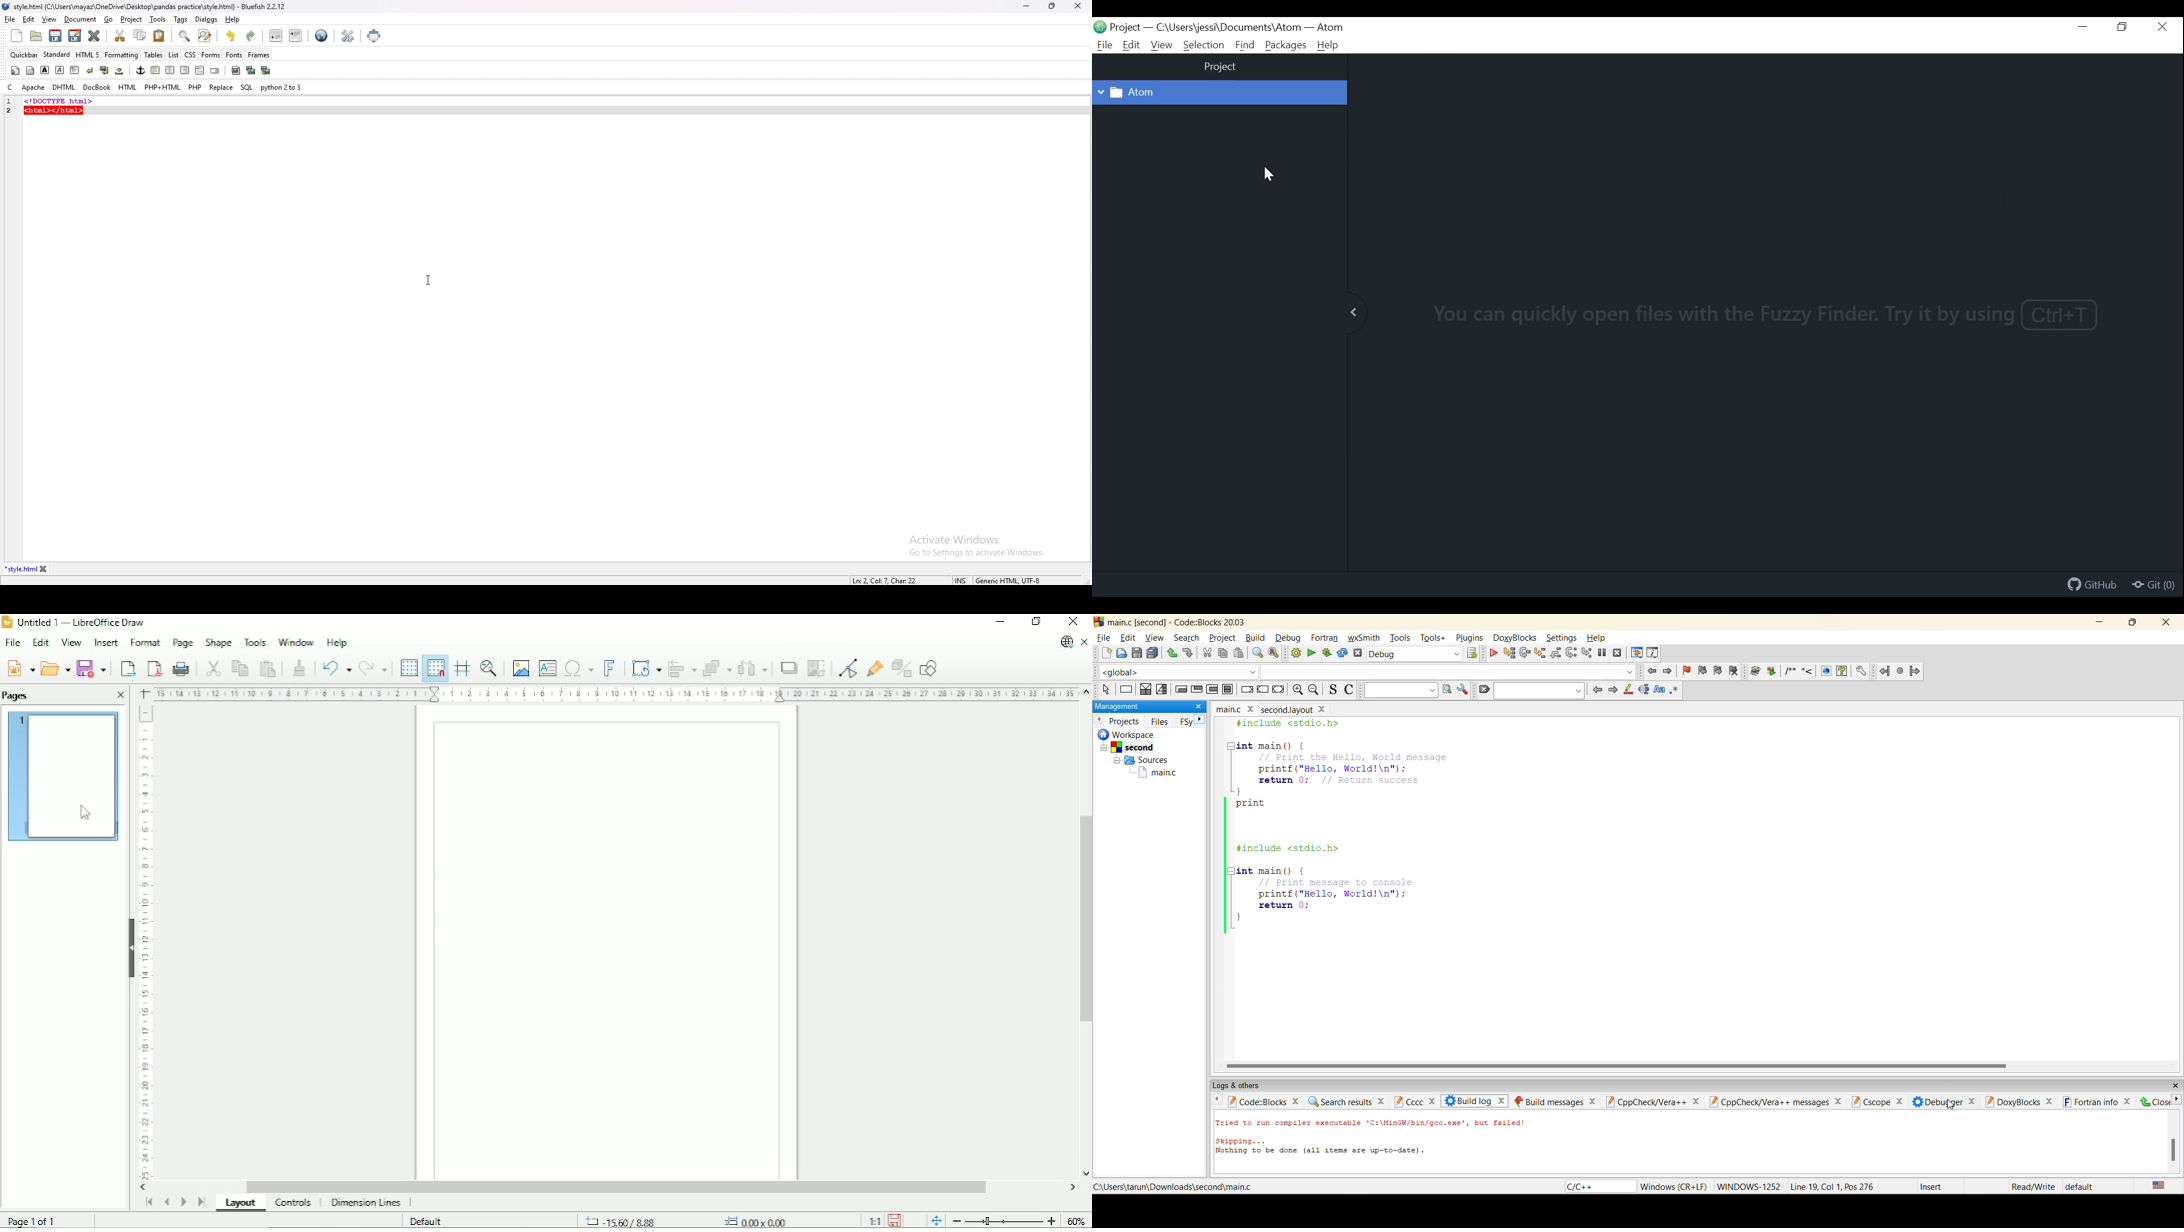 Image resolution: width=2184 pixels, height=1232 pixels. What do you see at coordinates (1880, 1101) in the screenshot?
I see `cscope` at bounding box center [1880, 1101].